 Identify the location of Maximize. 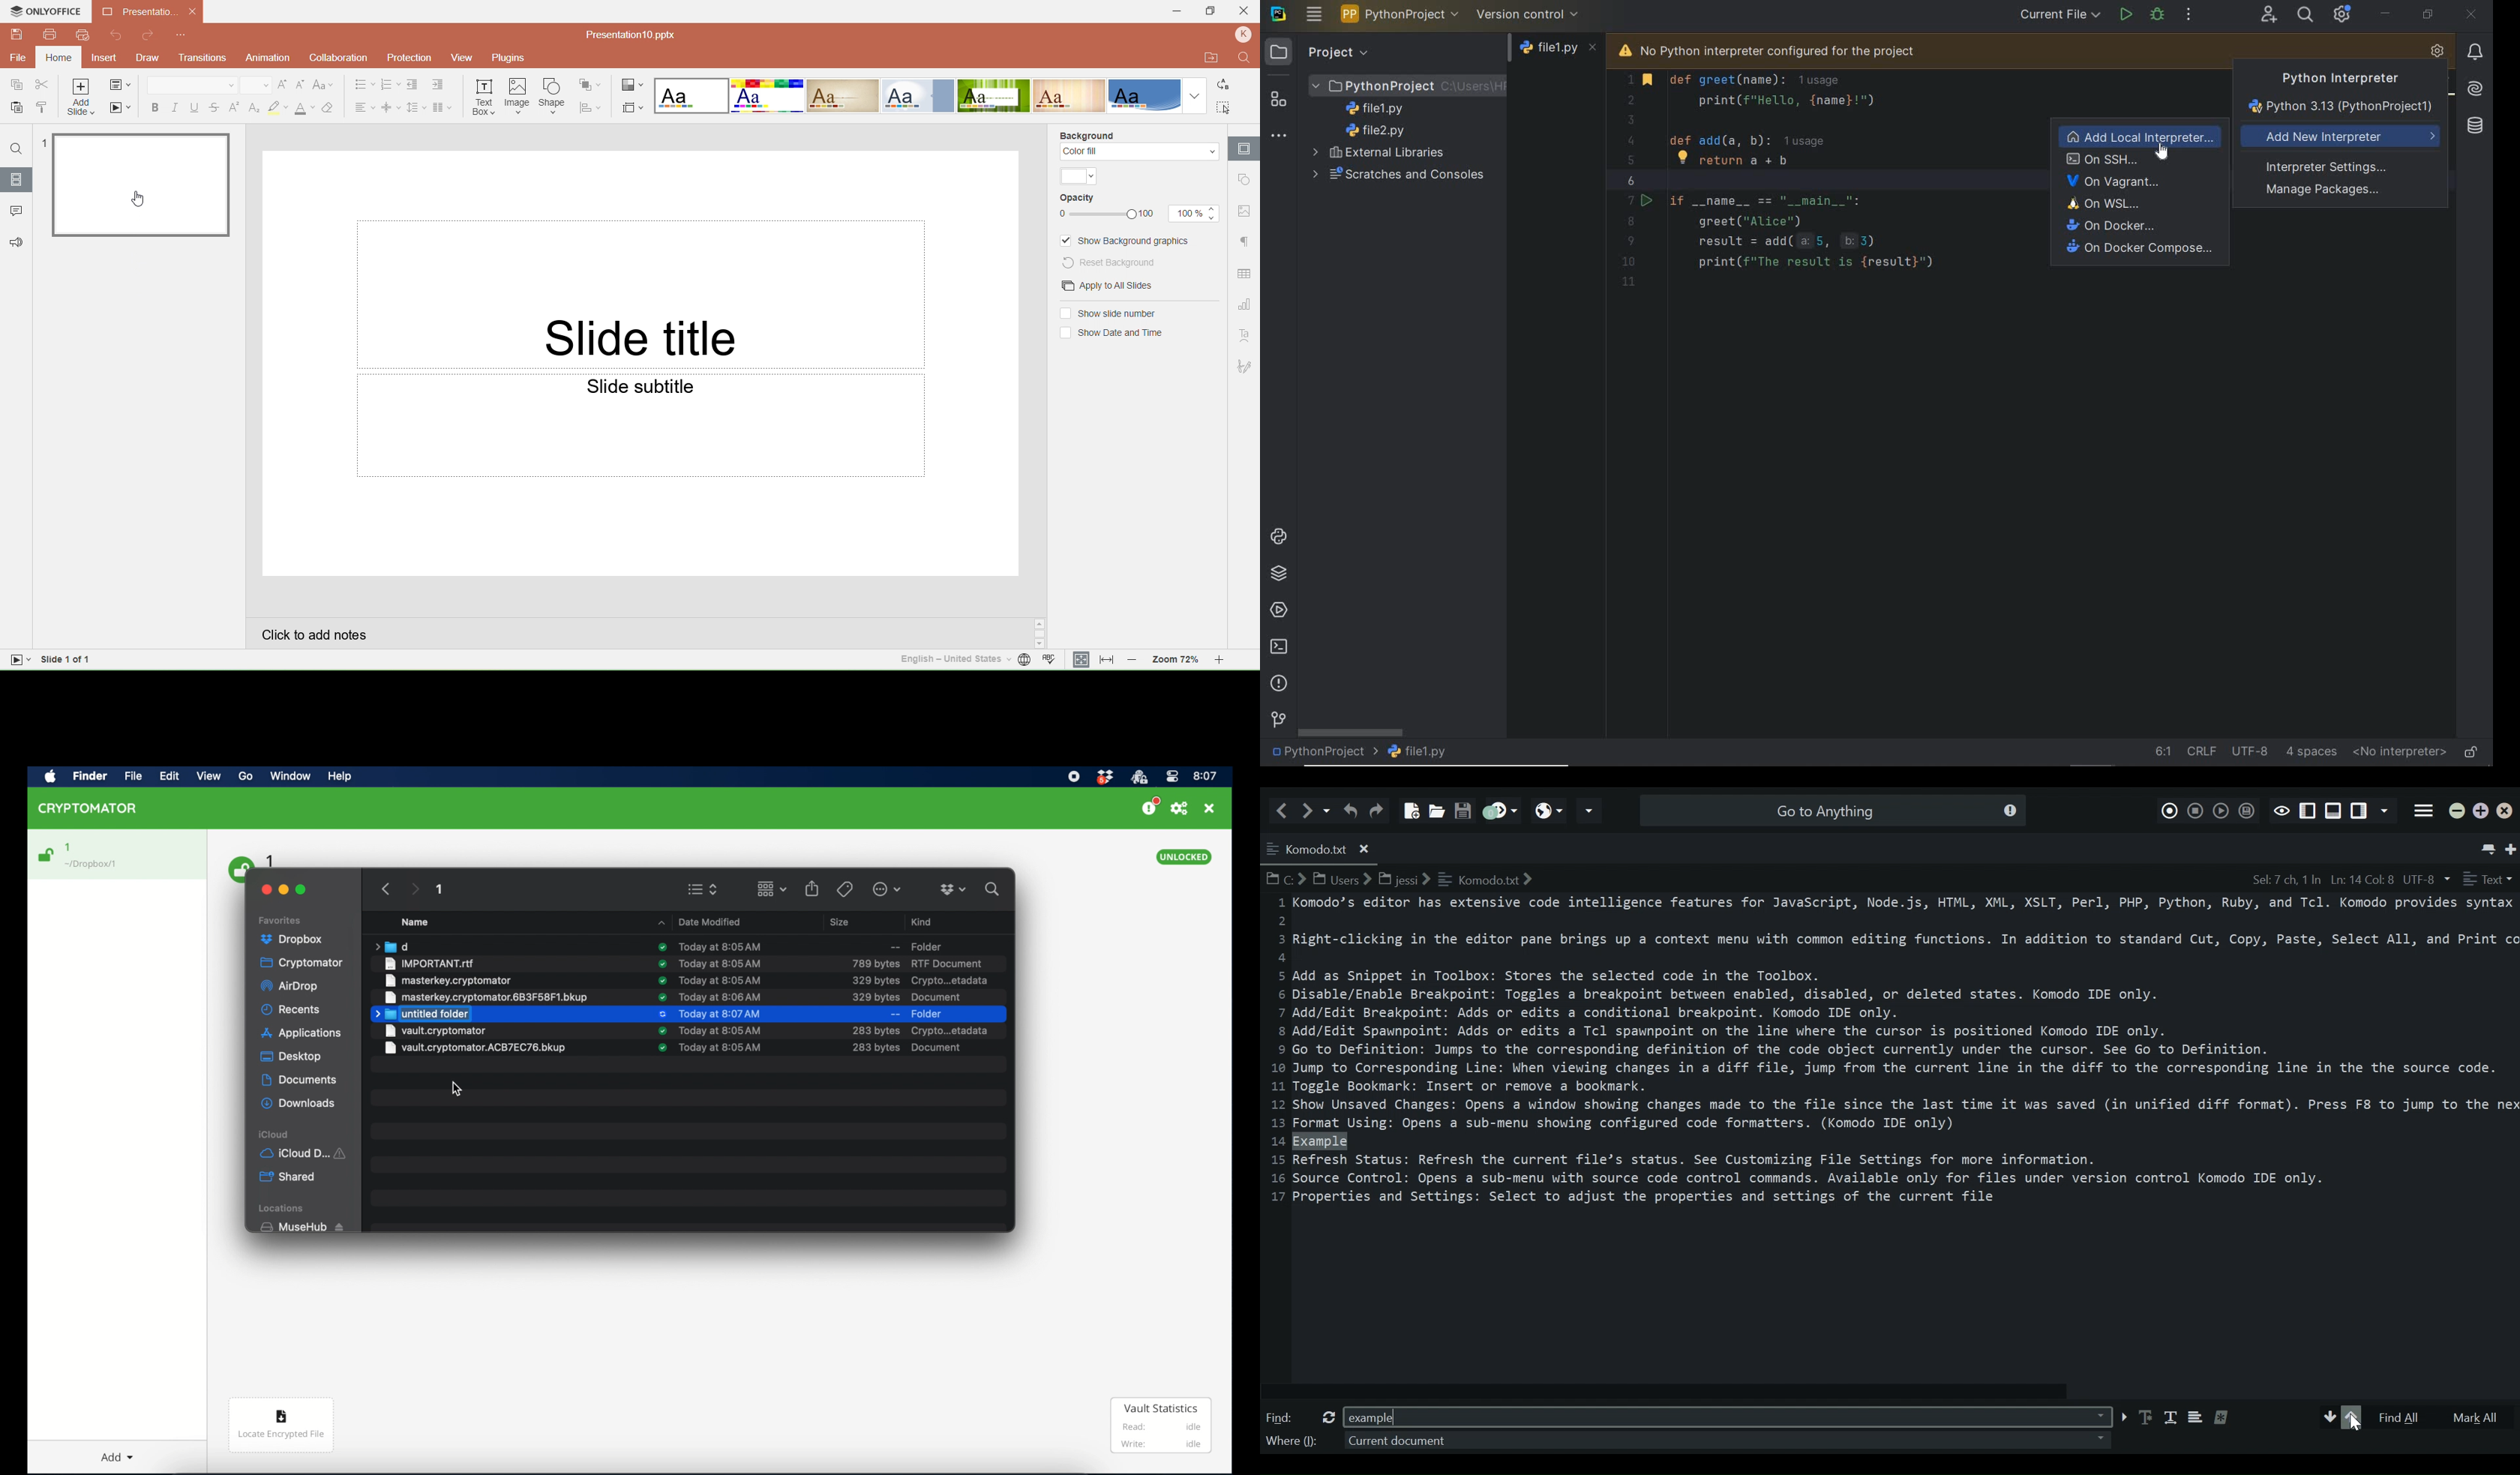
(1213, 12).